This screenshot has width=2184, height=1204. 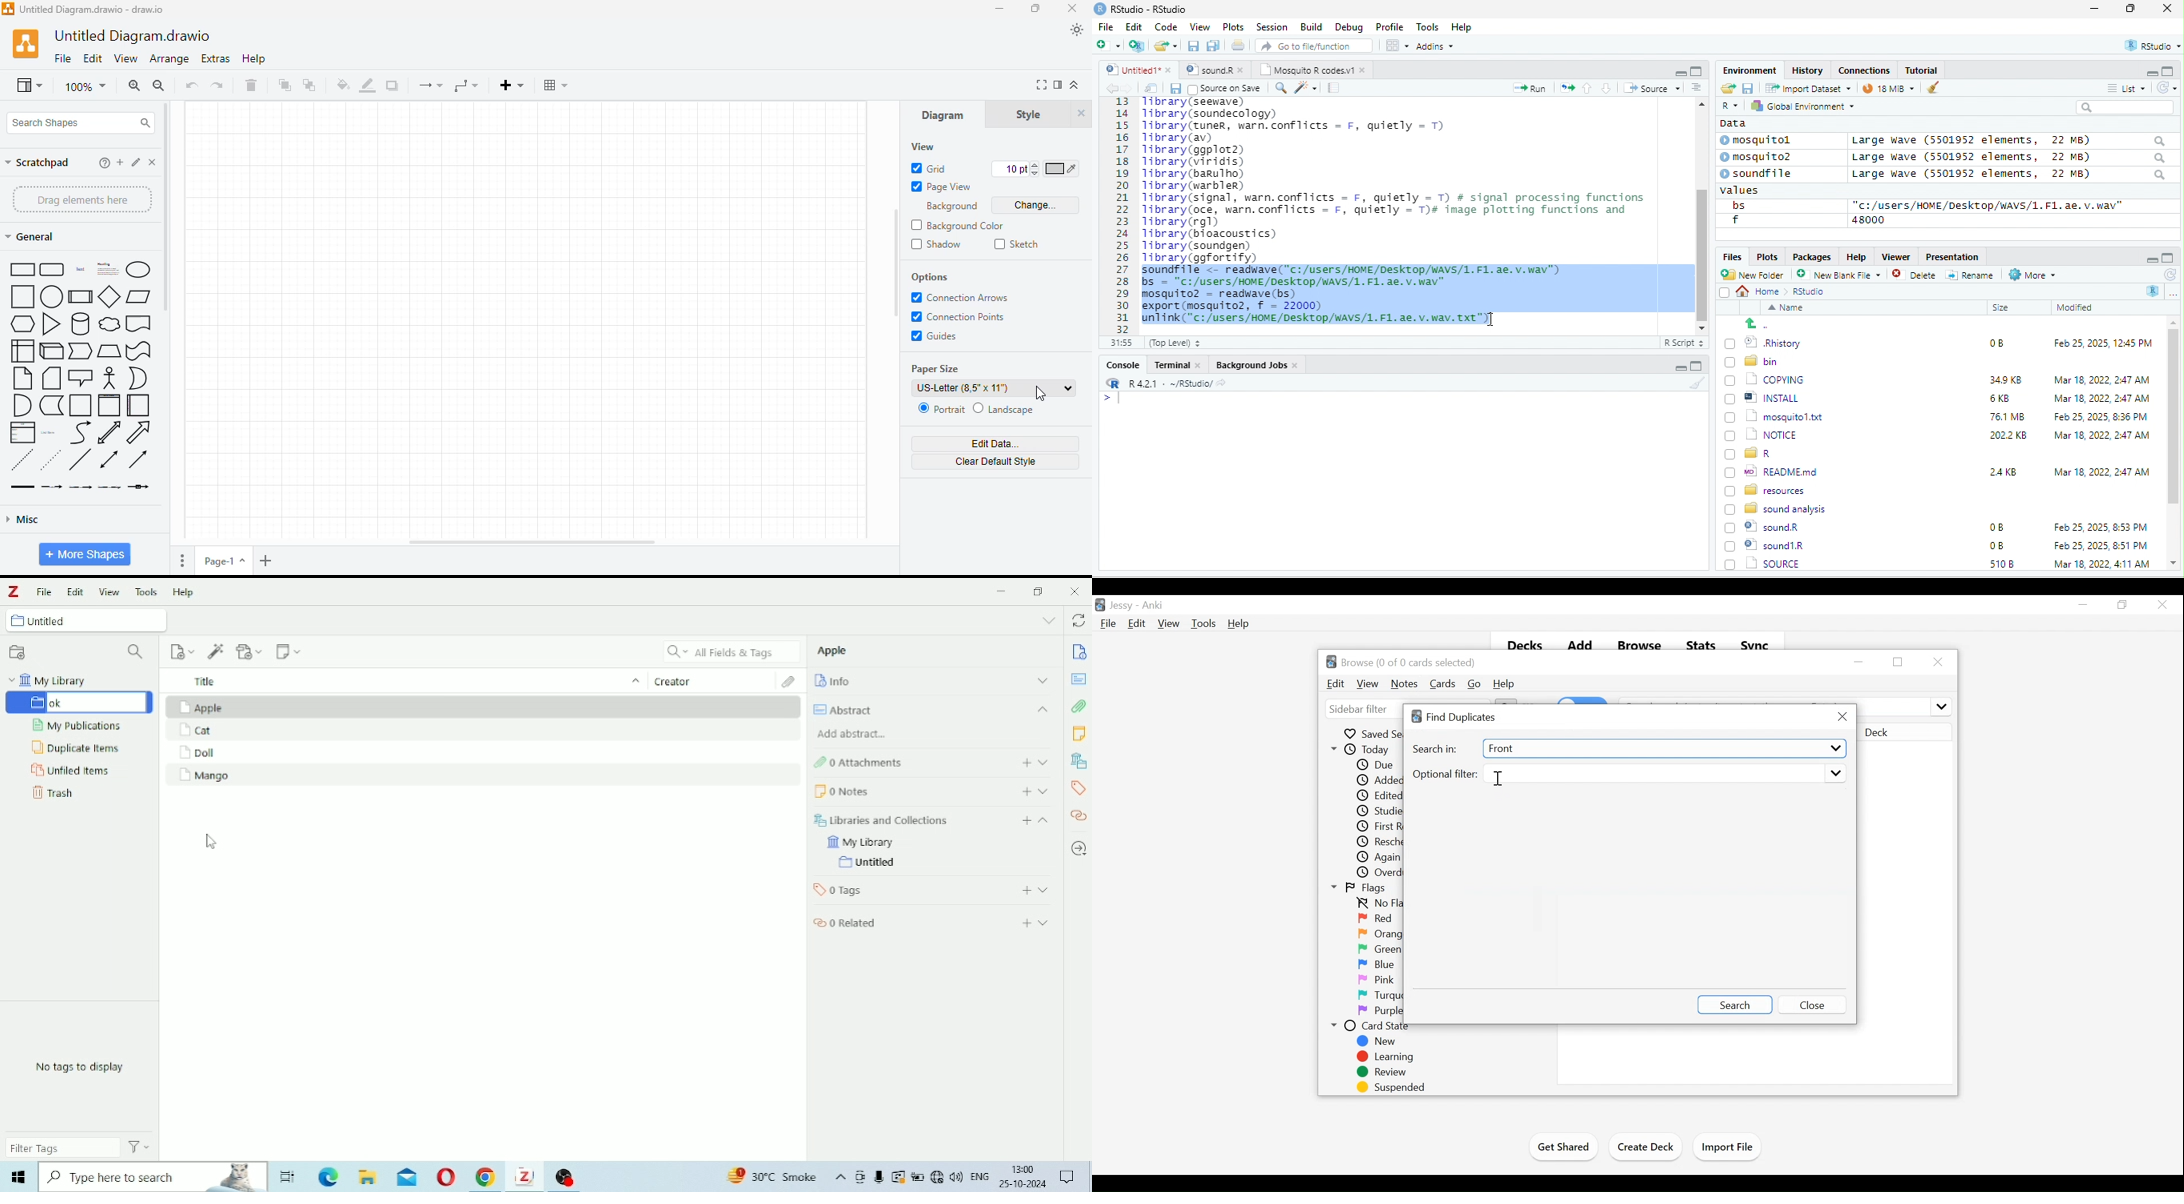 I want to click on connector with 3 labels, so click(x=110, y=488).